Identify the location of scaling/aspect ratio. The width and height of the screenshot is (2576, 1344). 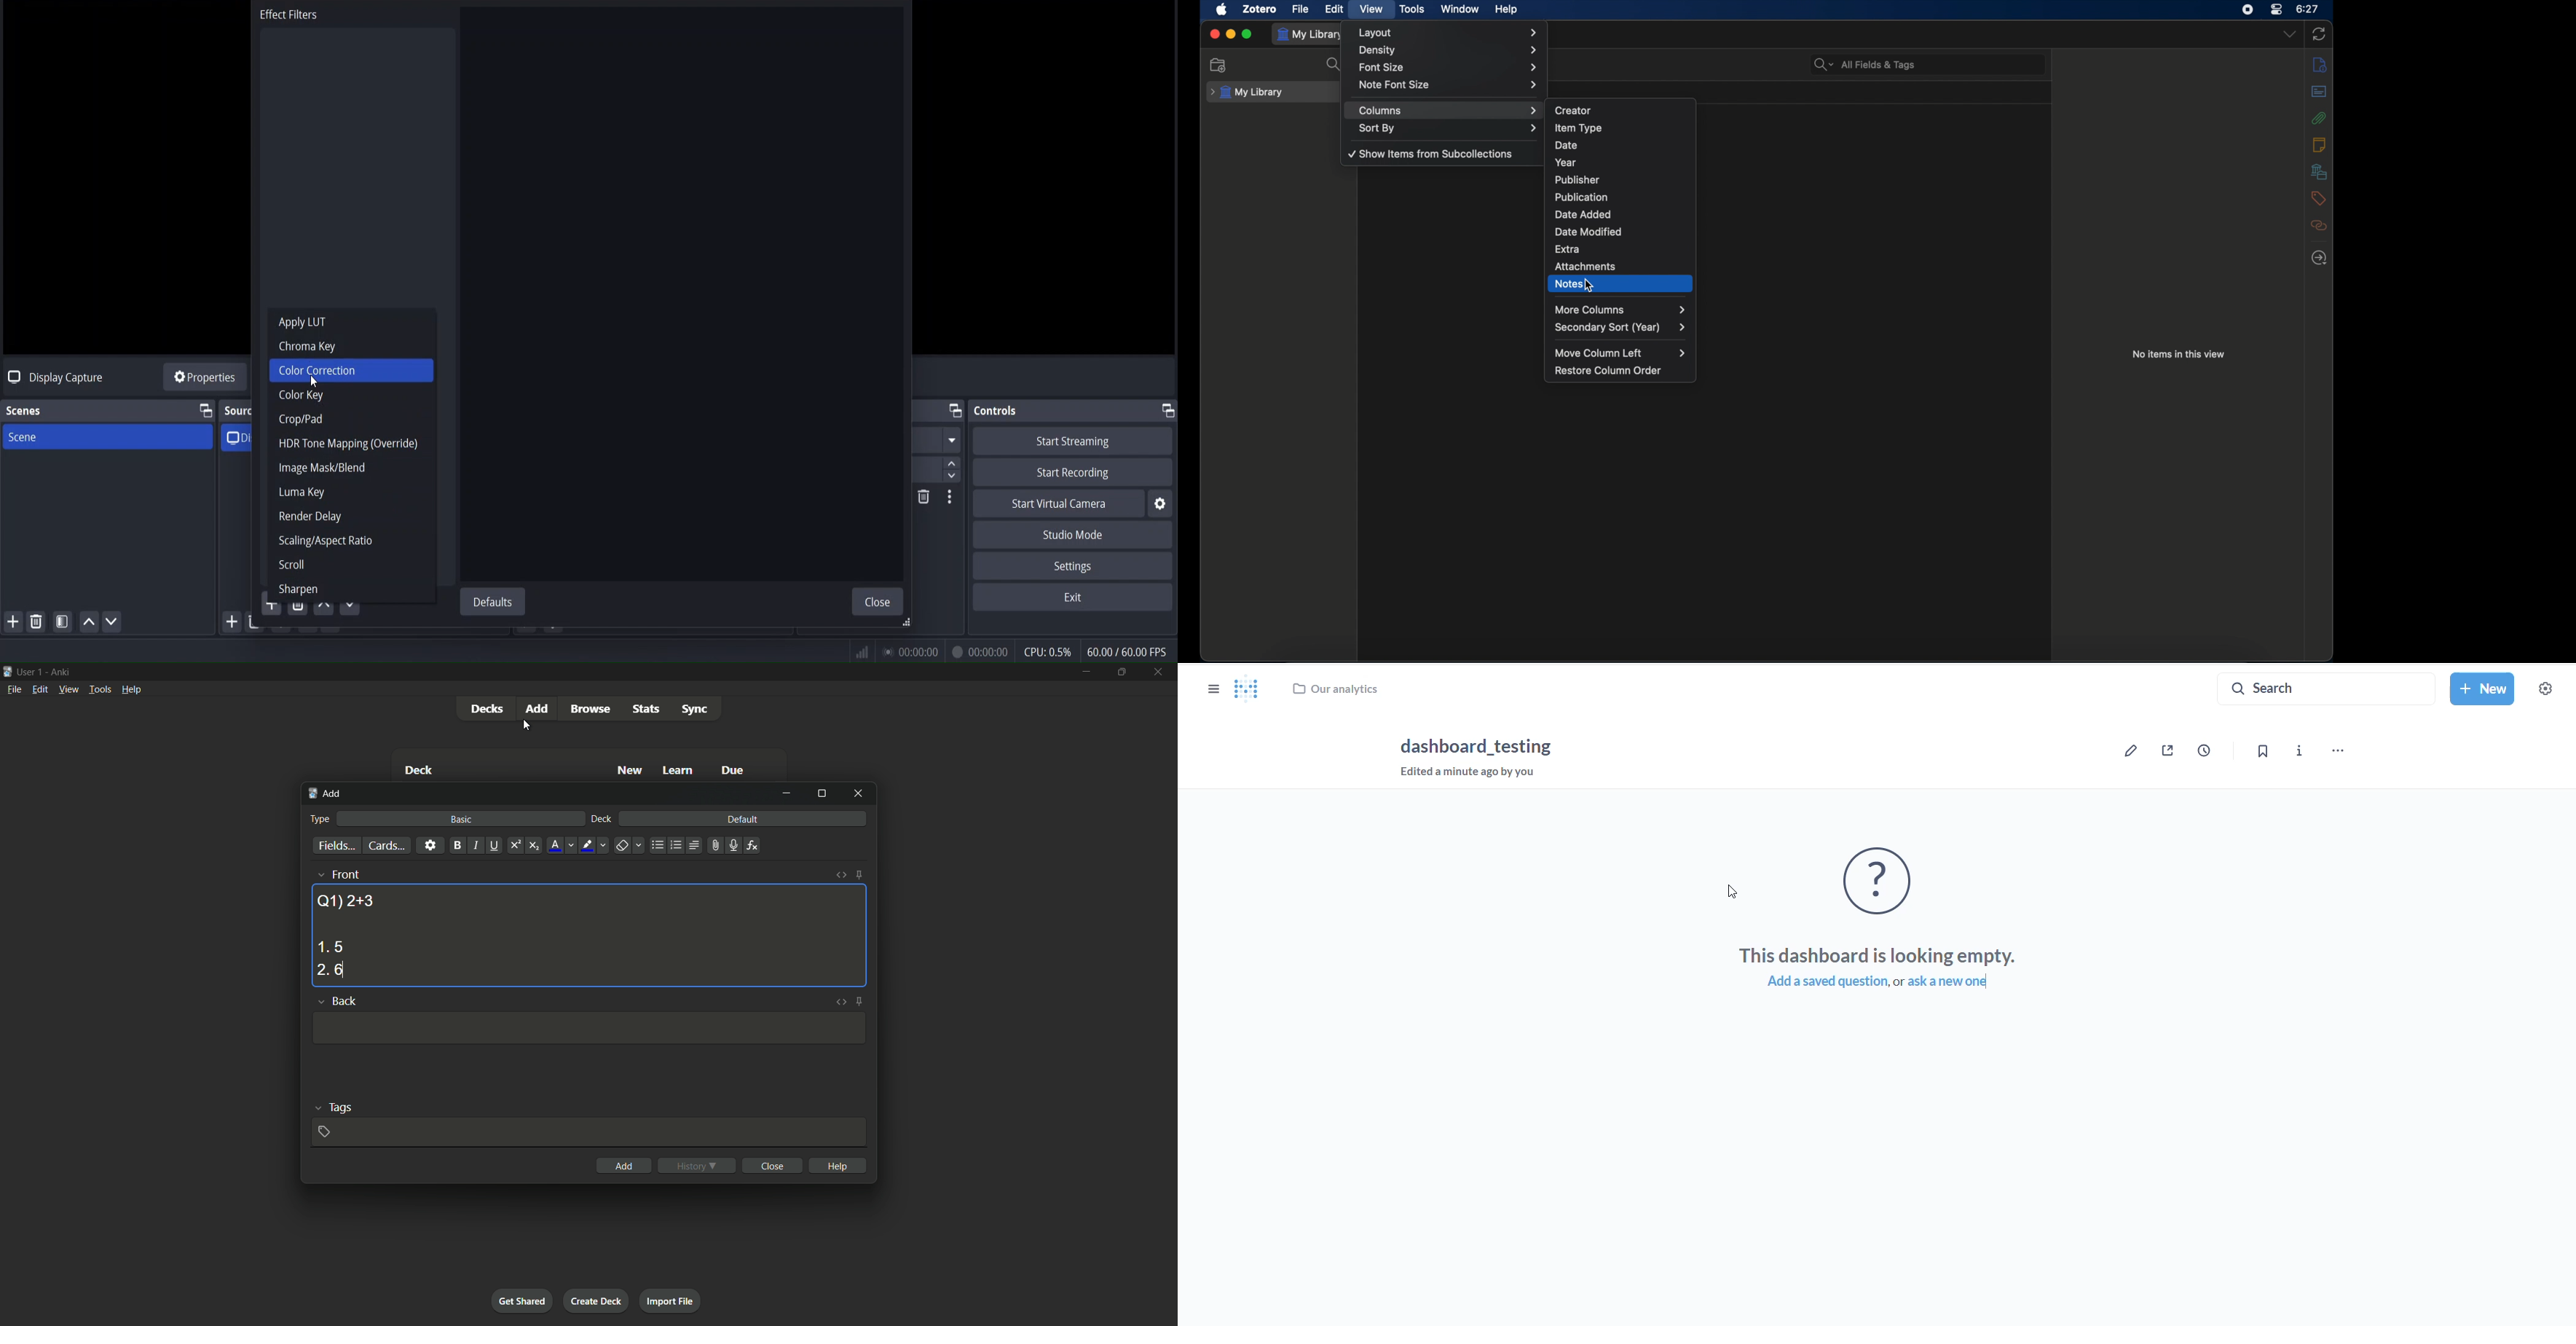
(325, 541).